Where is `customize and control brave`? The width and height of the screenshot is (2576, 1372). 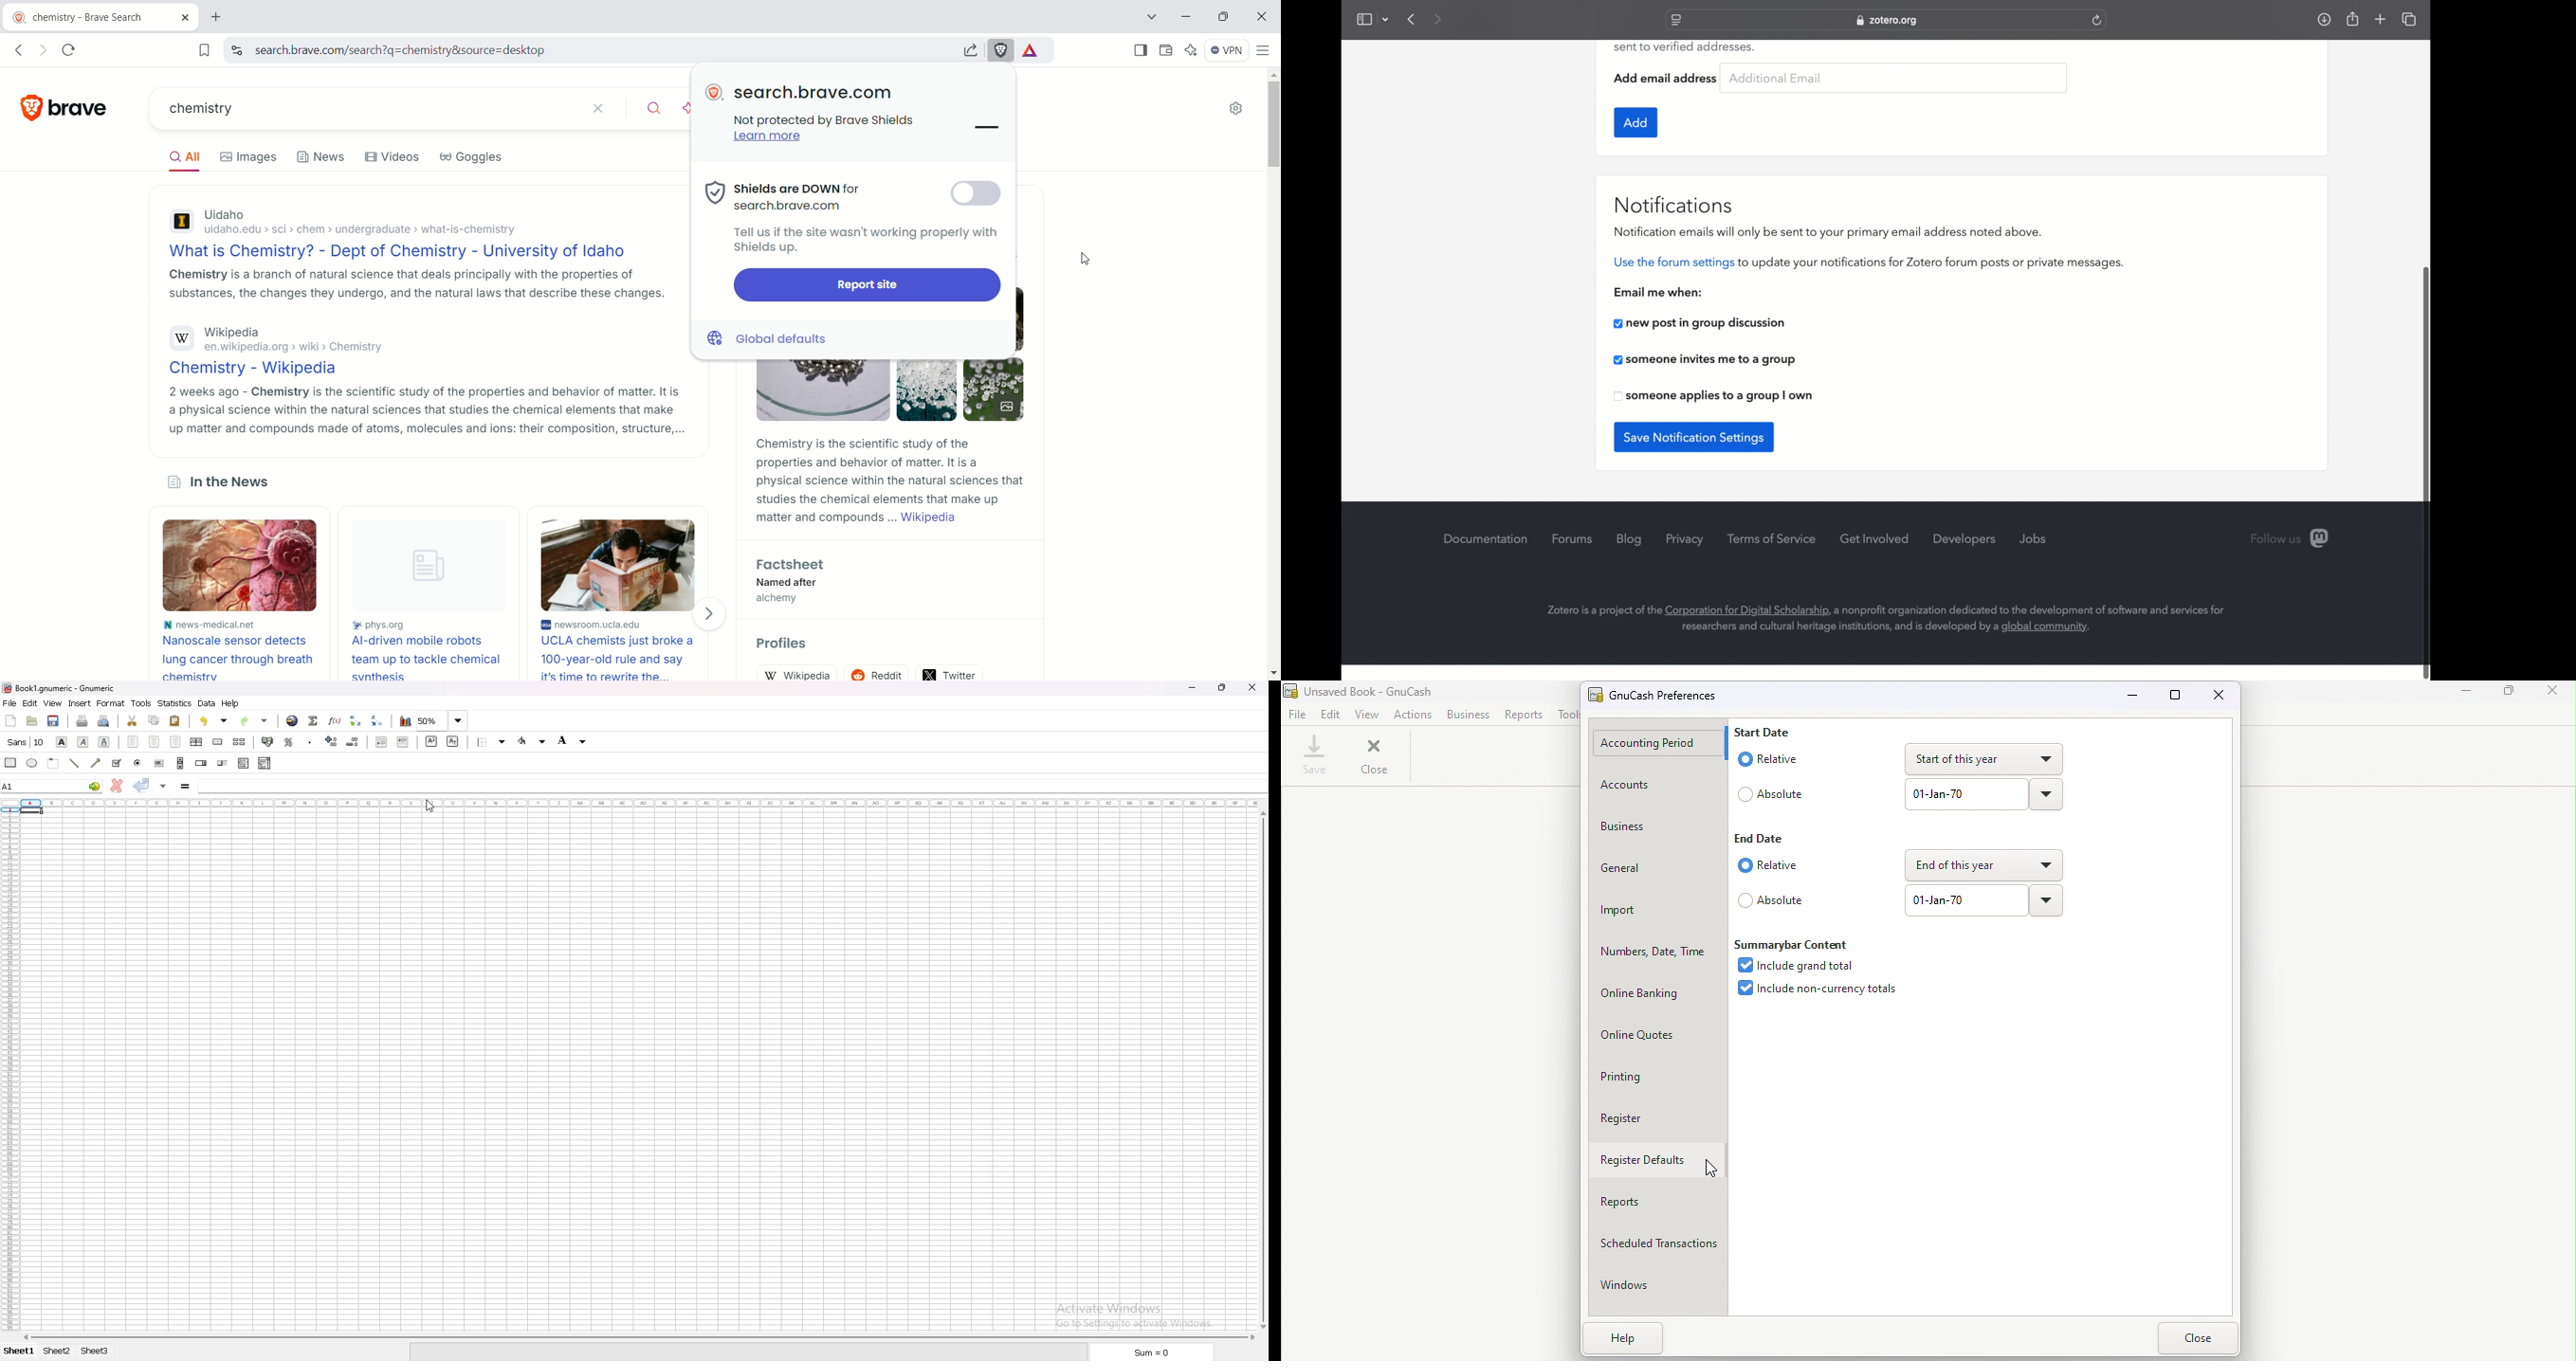
customize and control brave is located at coordinates (1266, 53).